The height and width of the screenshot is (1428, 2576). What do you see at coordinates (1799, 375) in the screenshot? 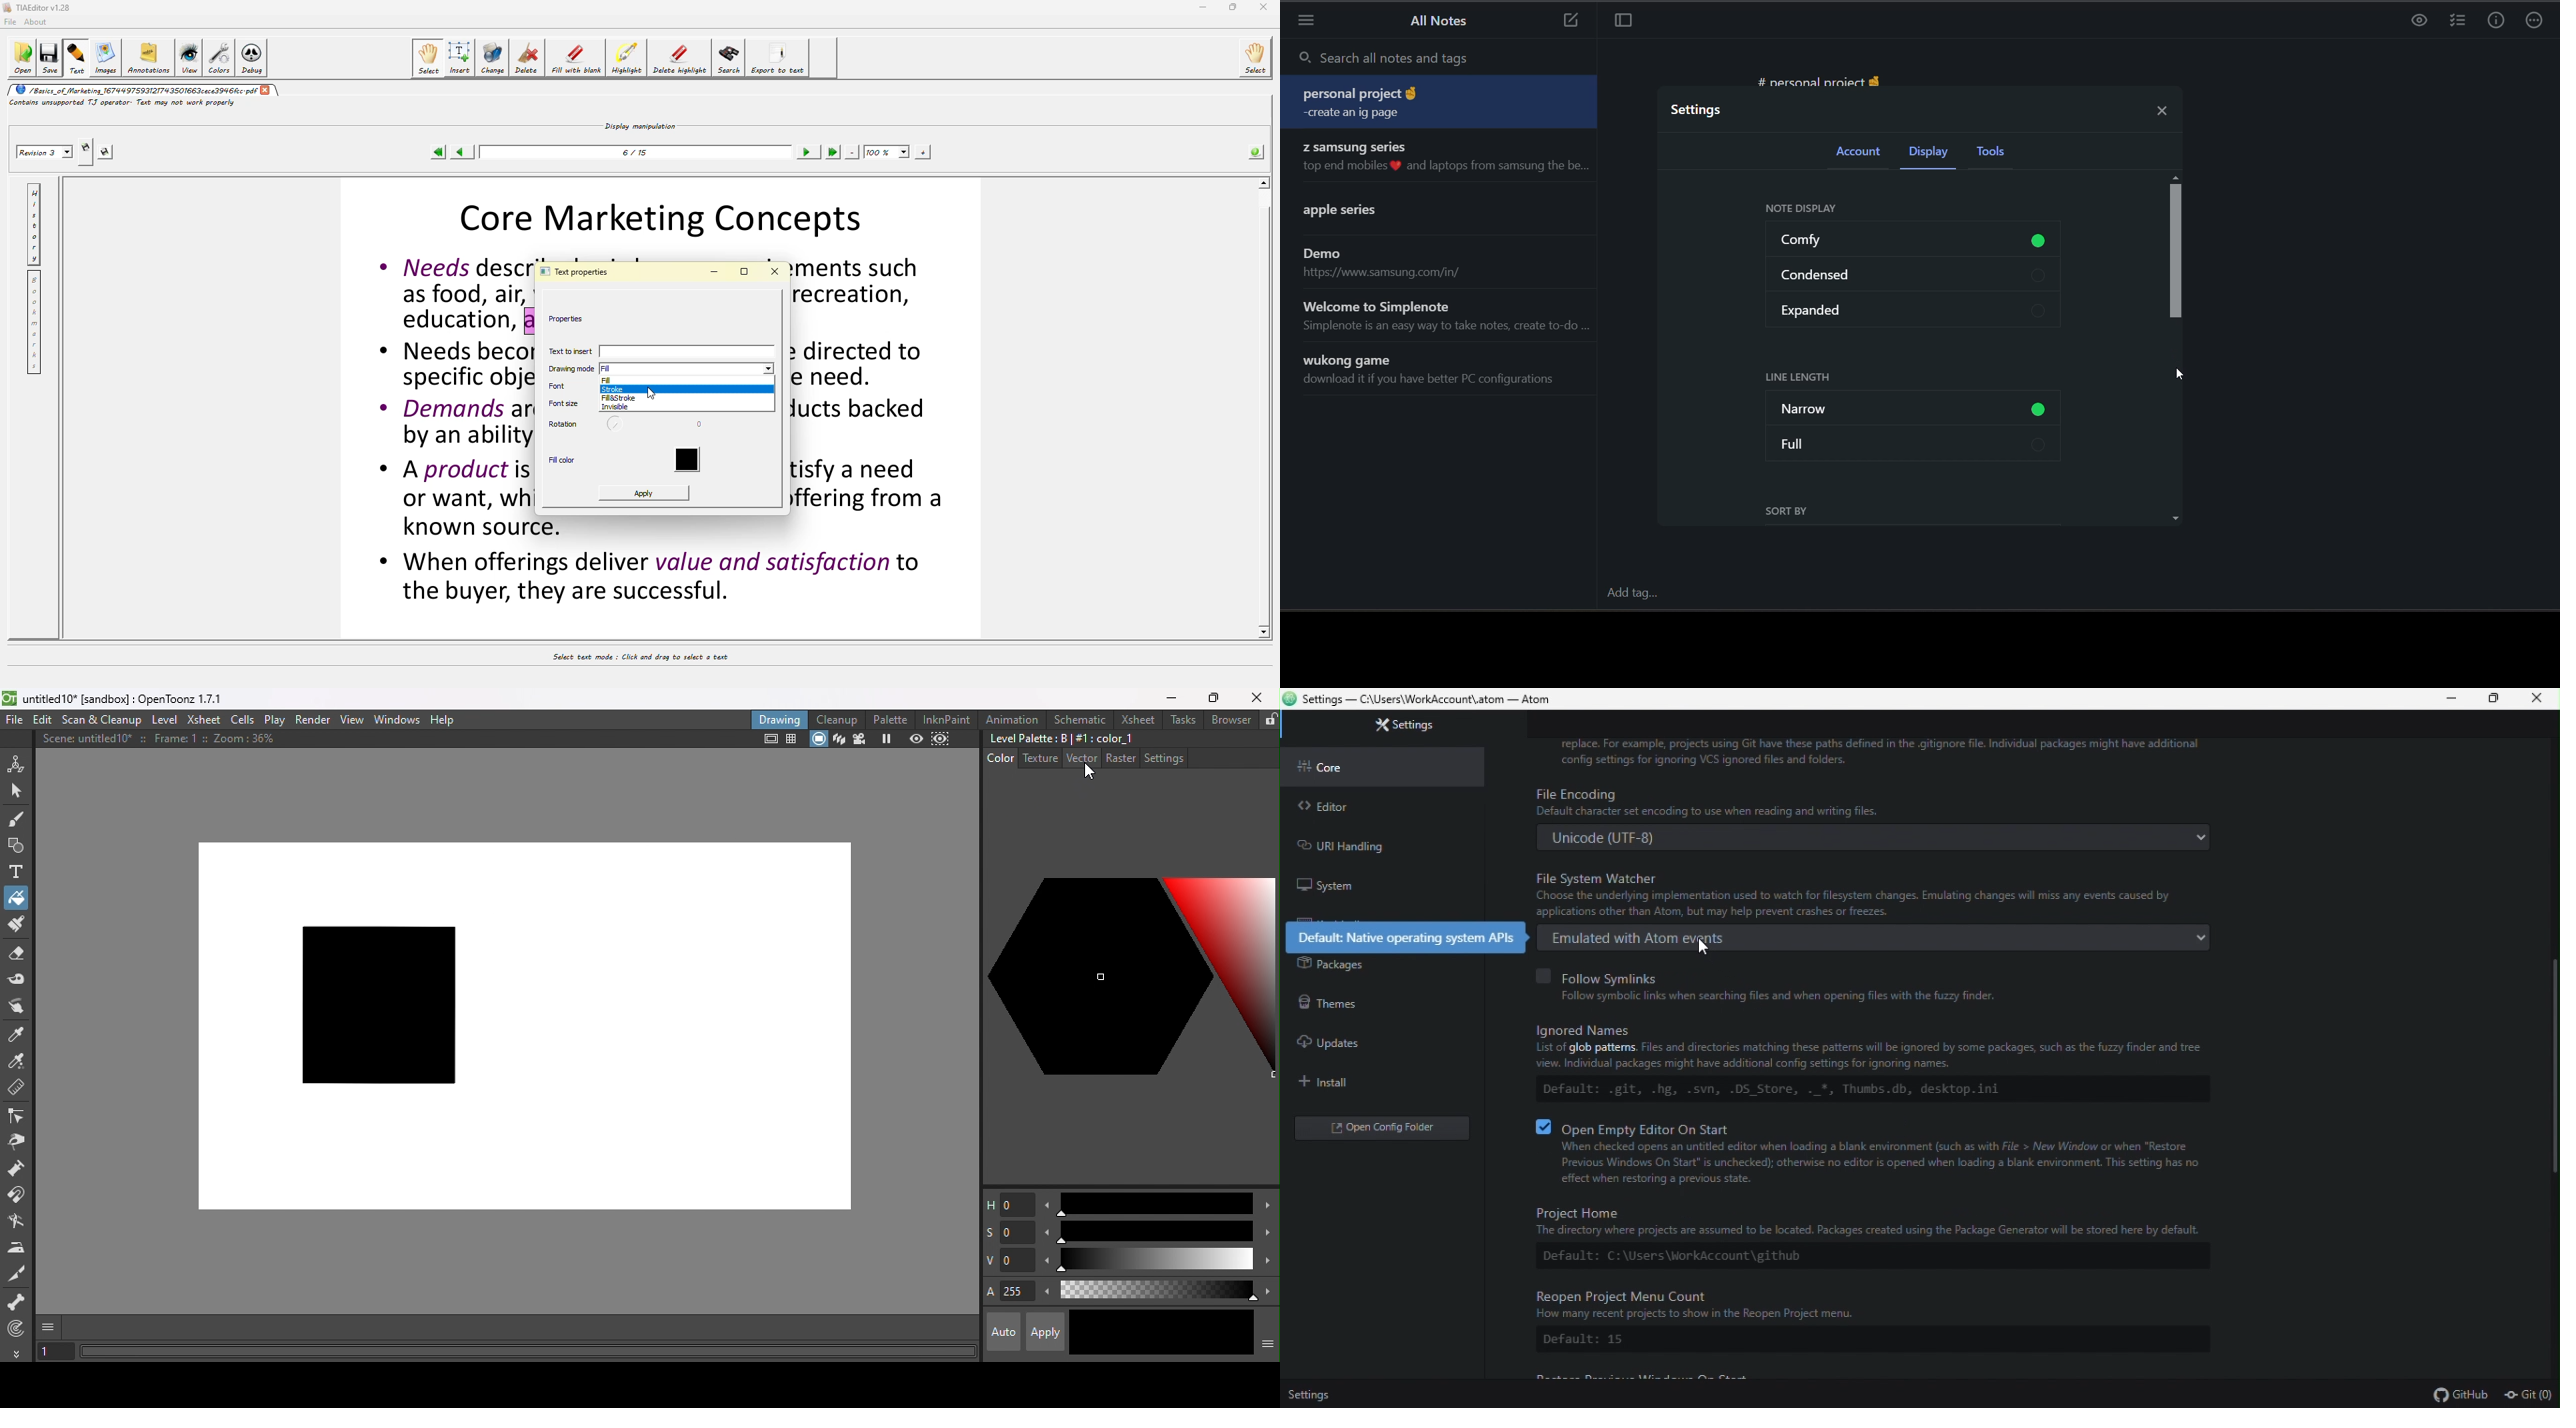
I see `unit length` at bounding box center [1799, 375].